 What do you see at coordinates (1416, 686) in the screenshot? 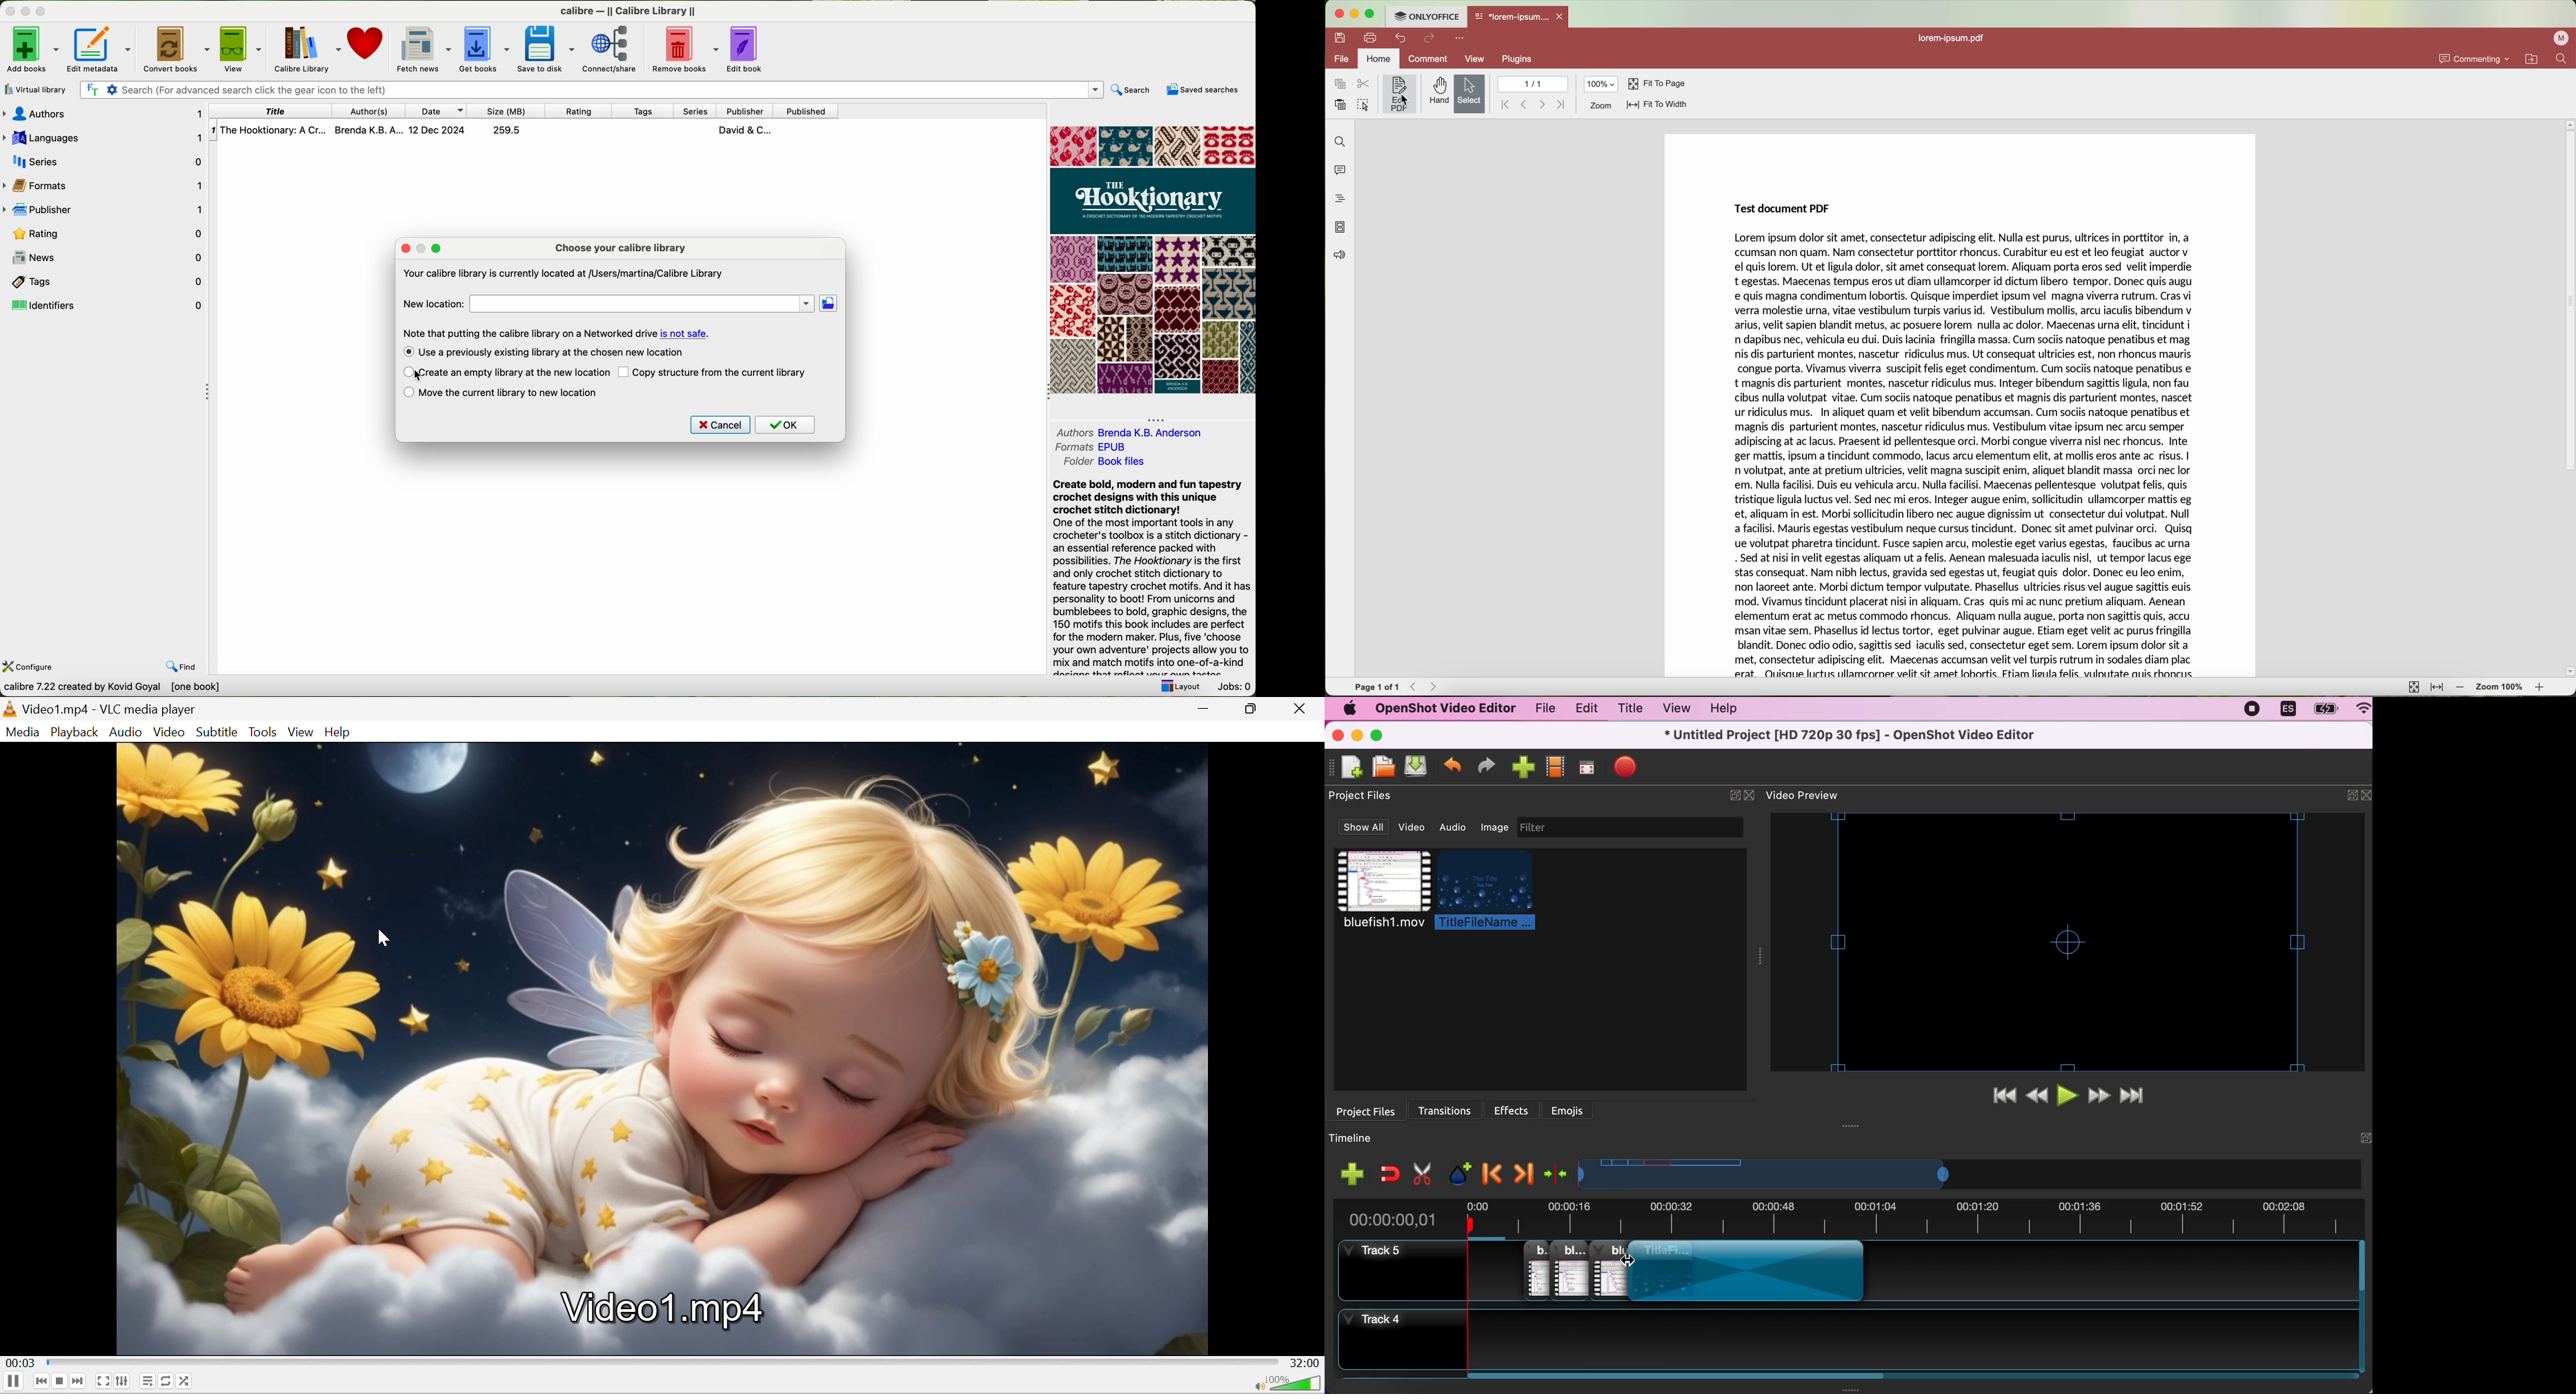
I see `Backward` at bounding box center [1416, 686].